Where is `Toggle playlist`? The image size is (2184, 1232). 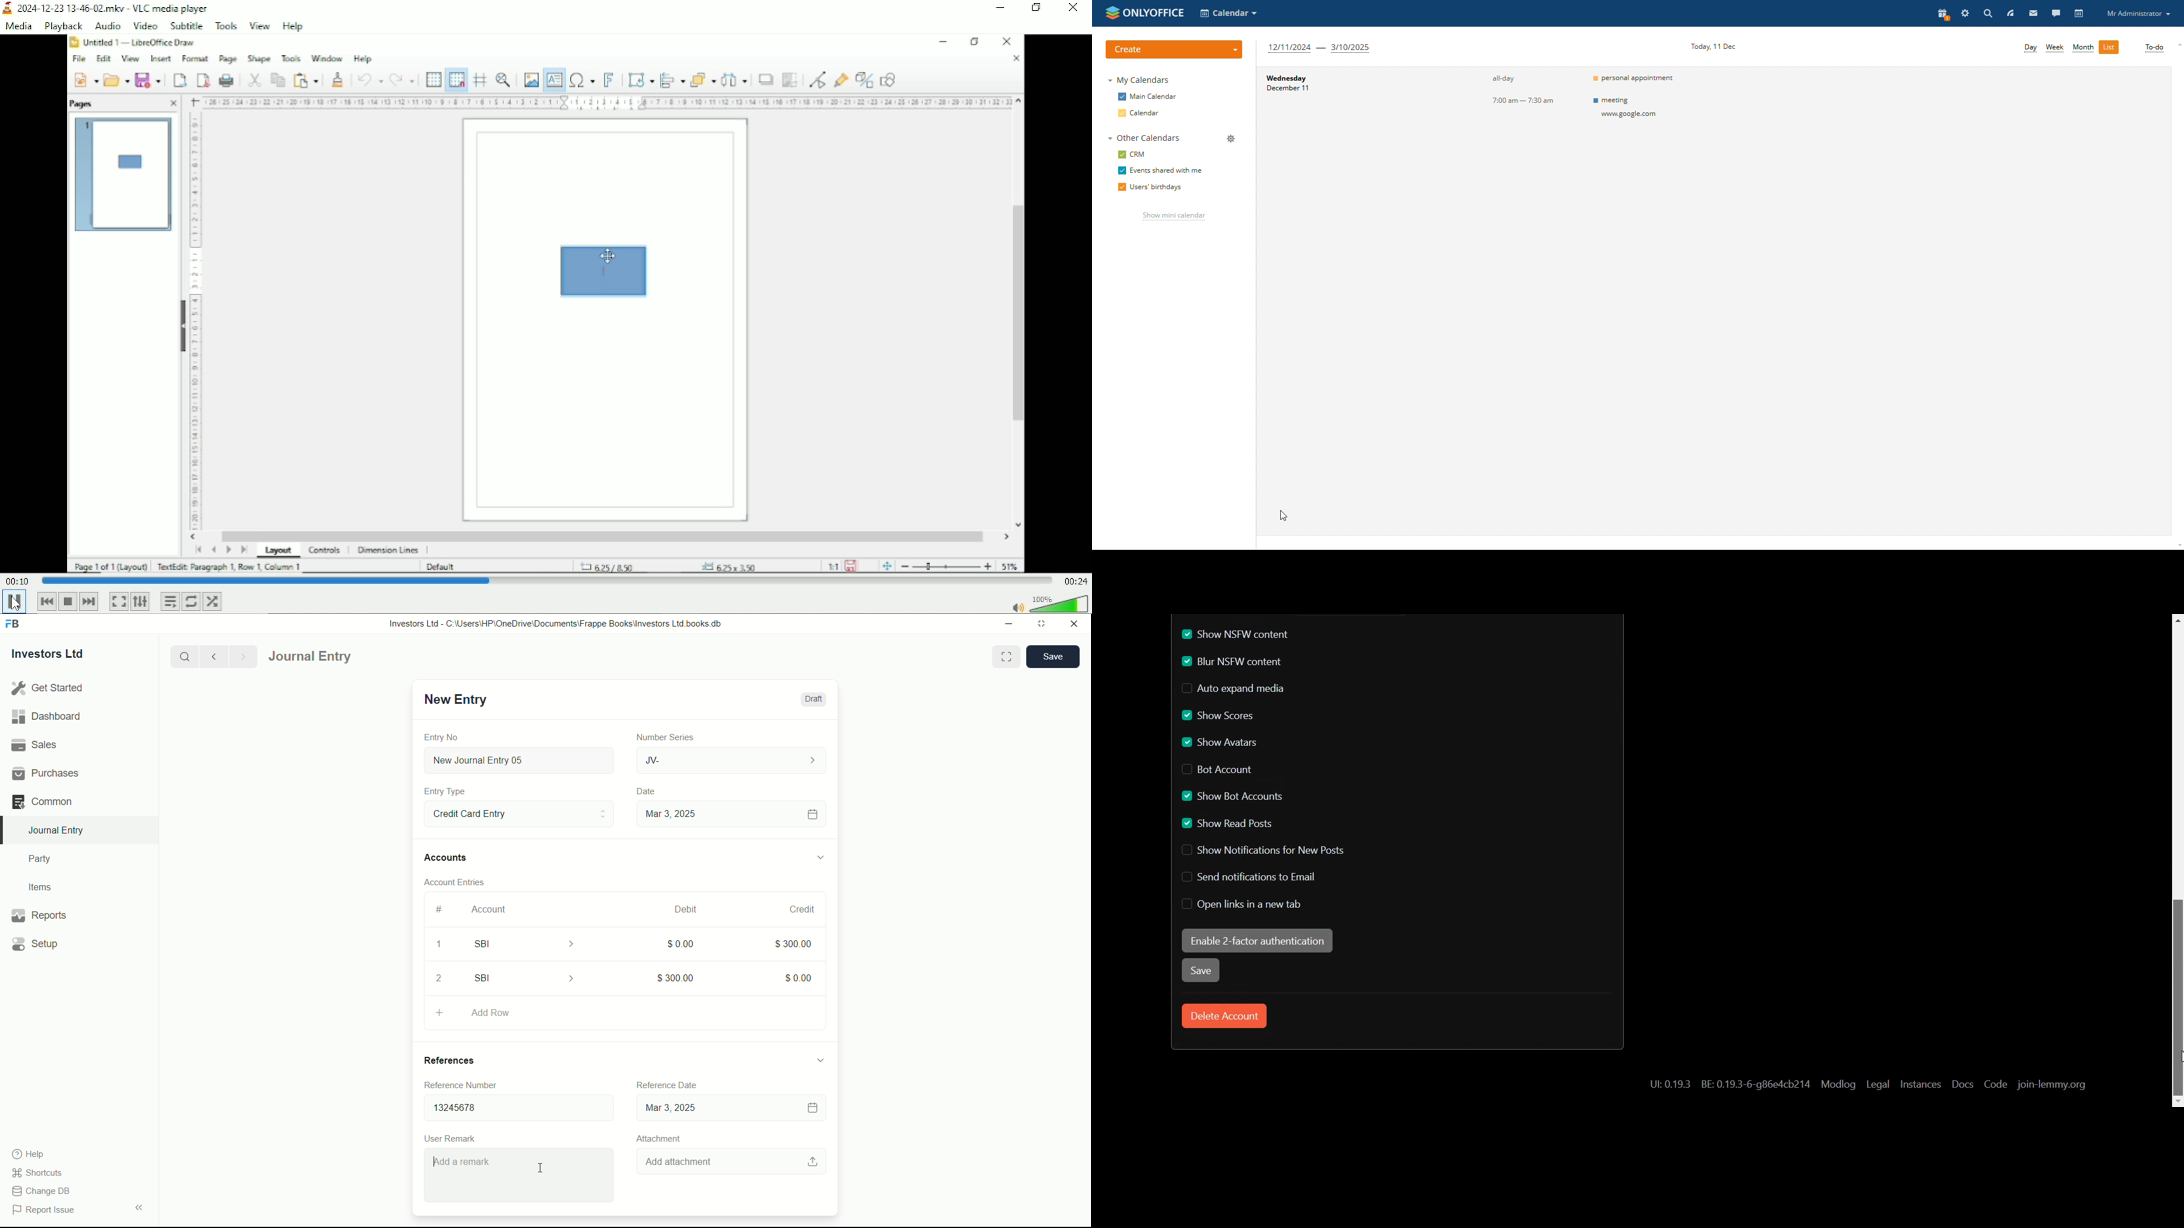
Toggle playlist is located at coordinates (169, 601).